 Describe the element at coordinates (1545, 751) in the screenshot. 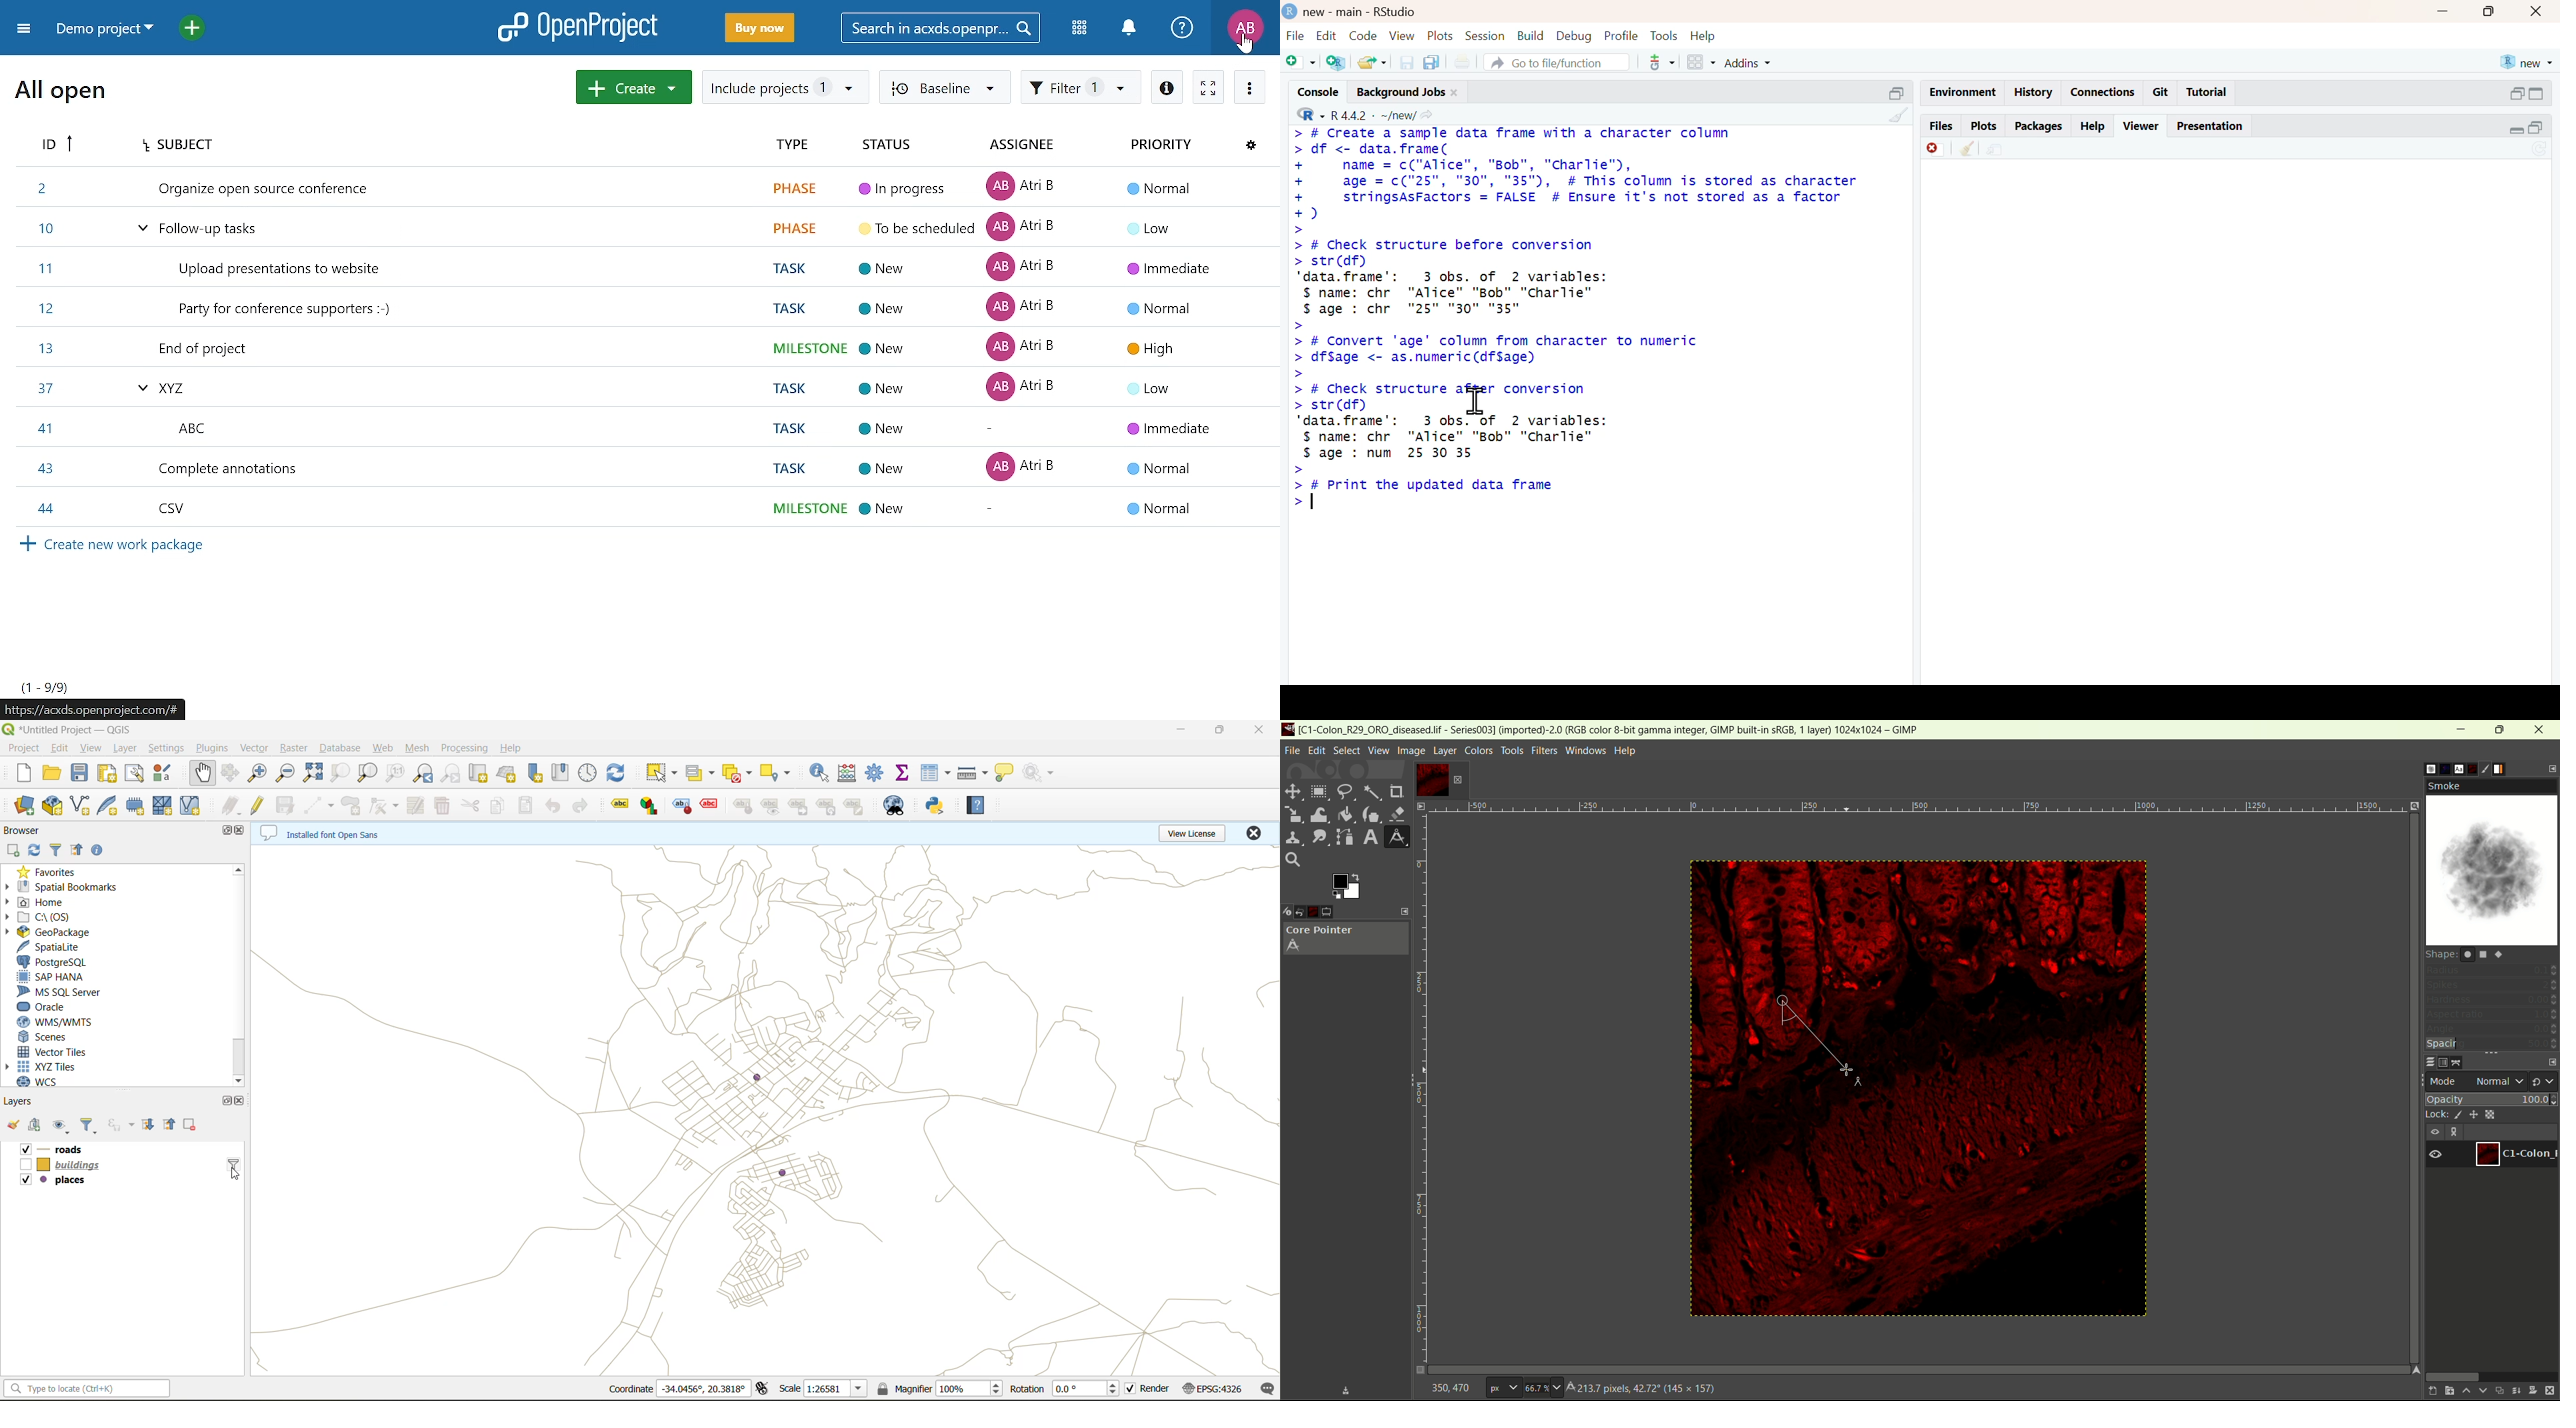

I see `filters` at that location.